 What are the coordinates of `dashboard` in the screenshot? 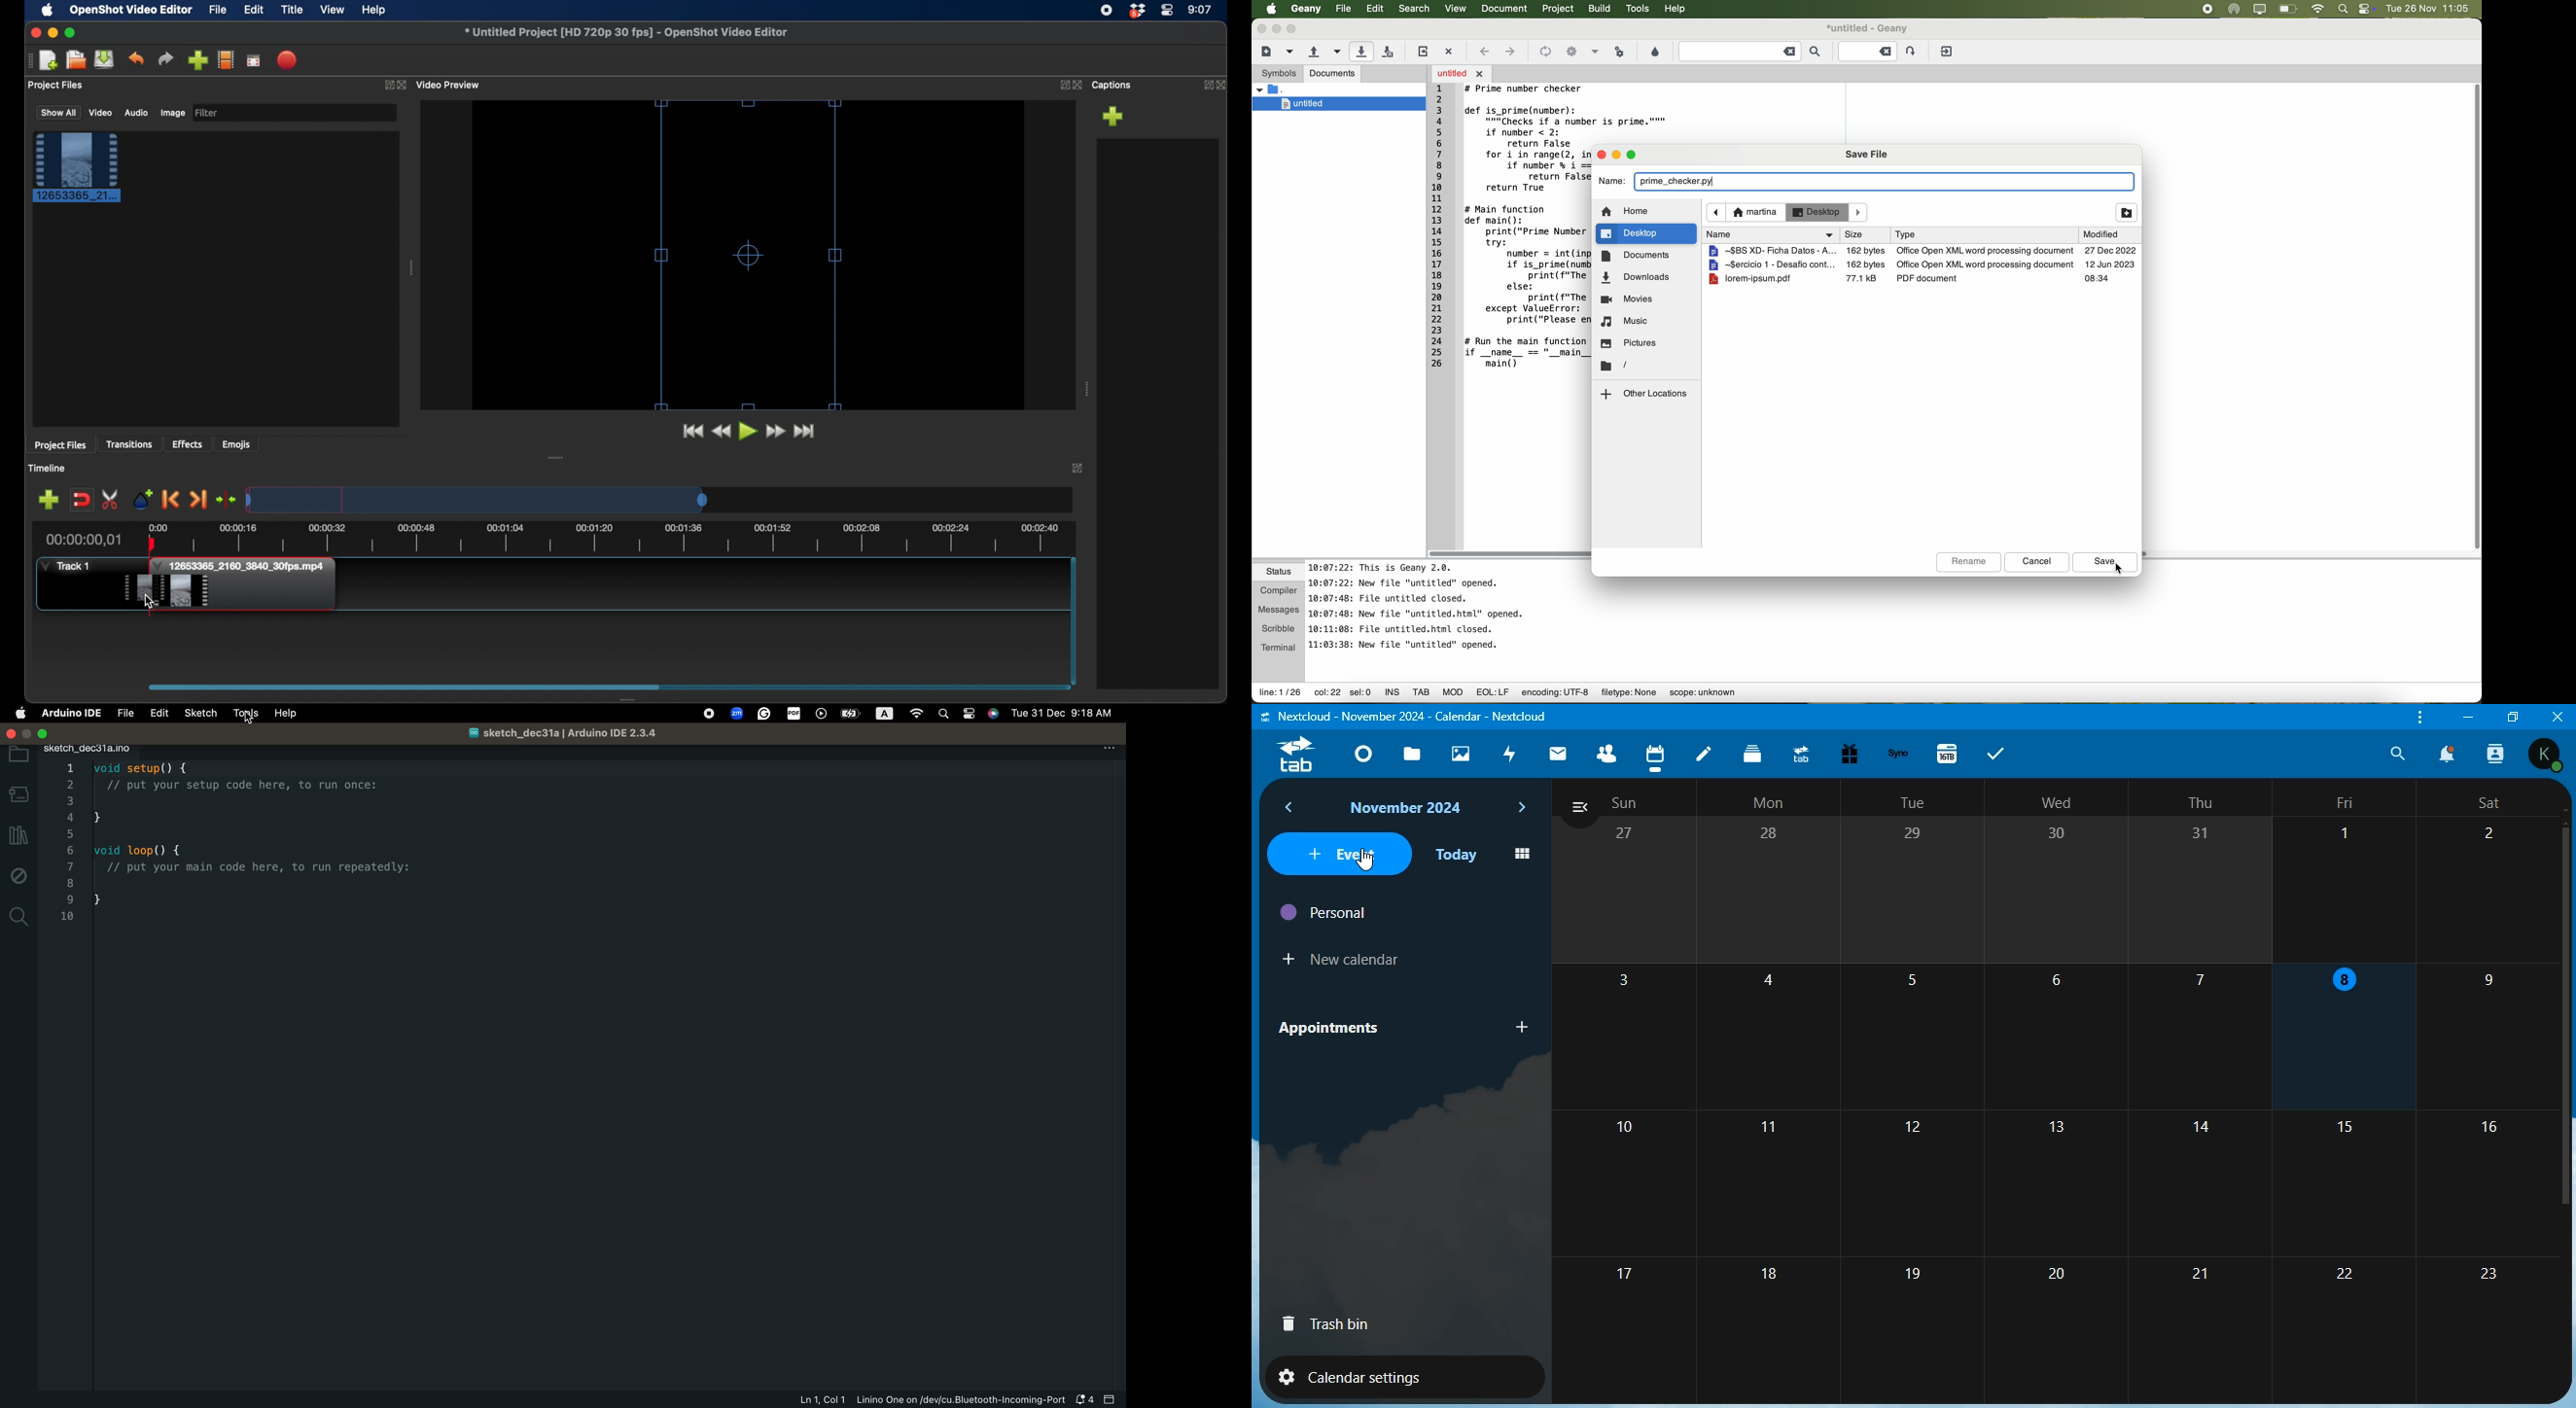 It's located at (1361, 750).